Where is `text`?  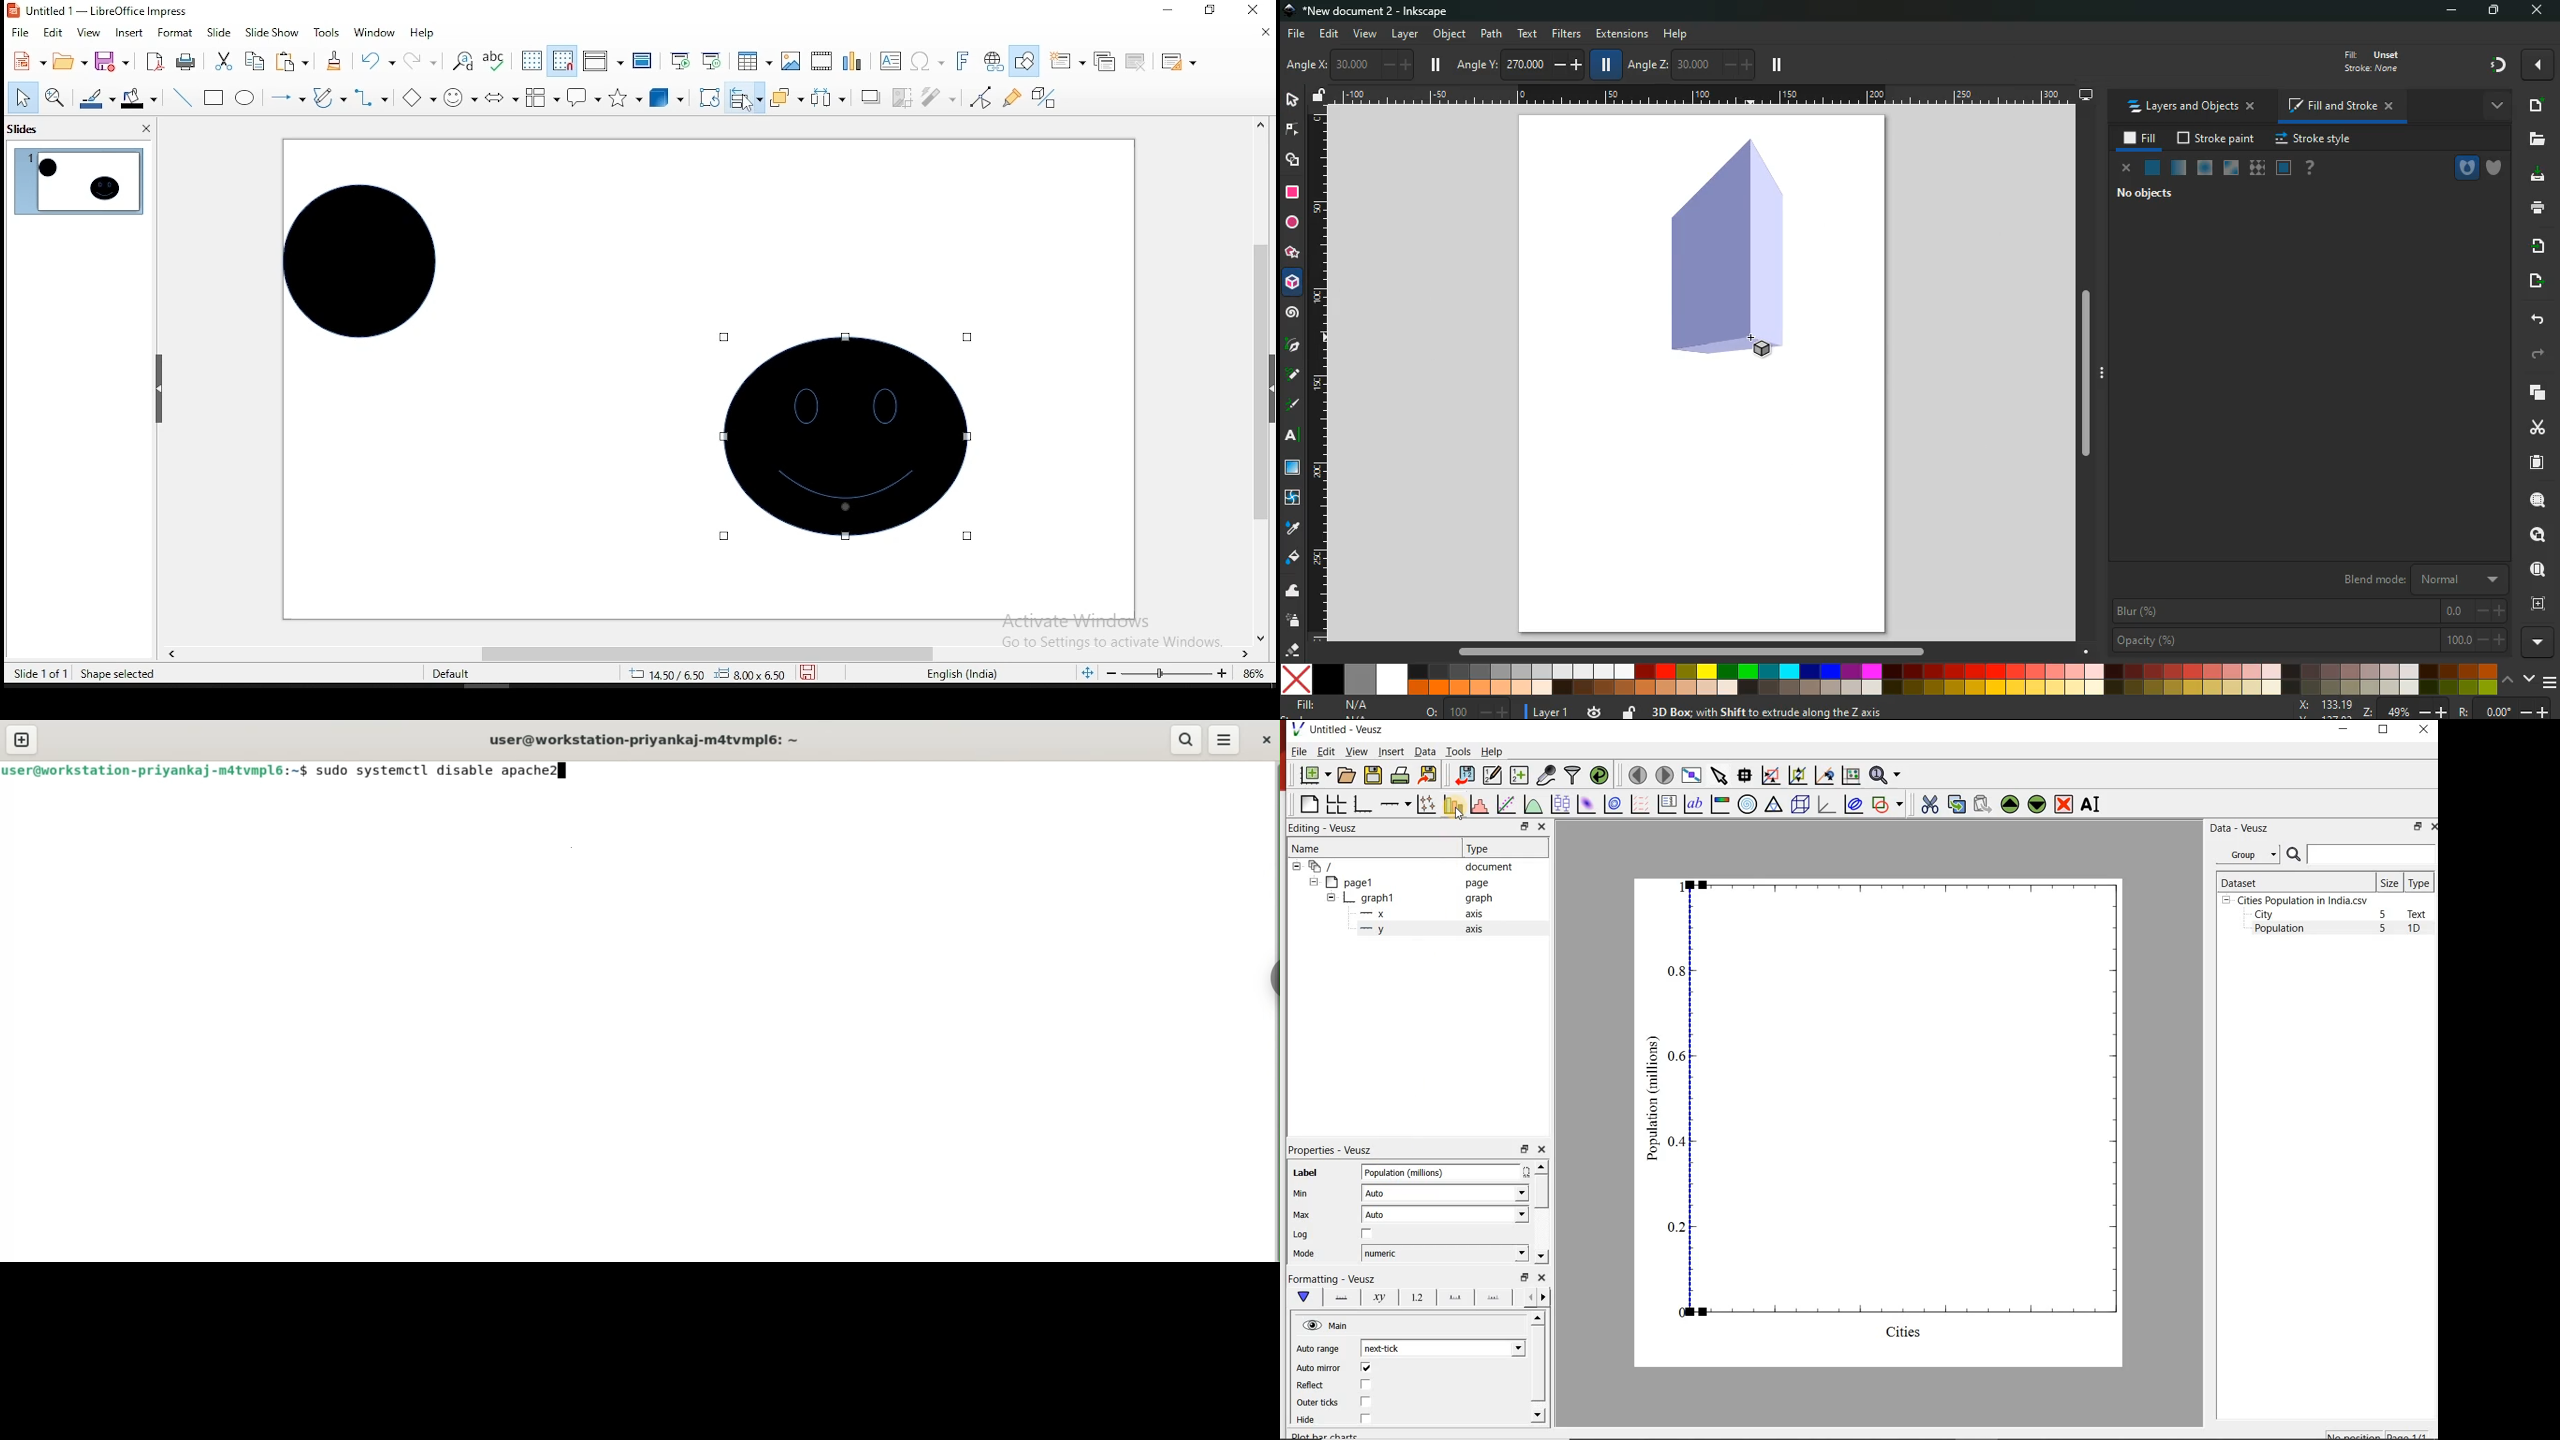
text is located at coordinates (1294, 438).